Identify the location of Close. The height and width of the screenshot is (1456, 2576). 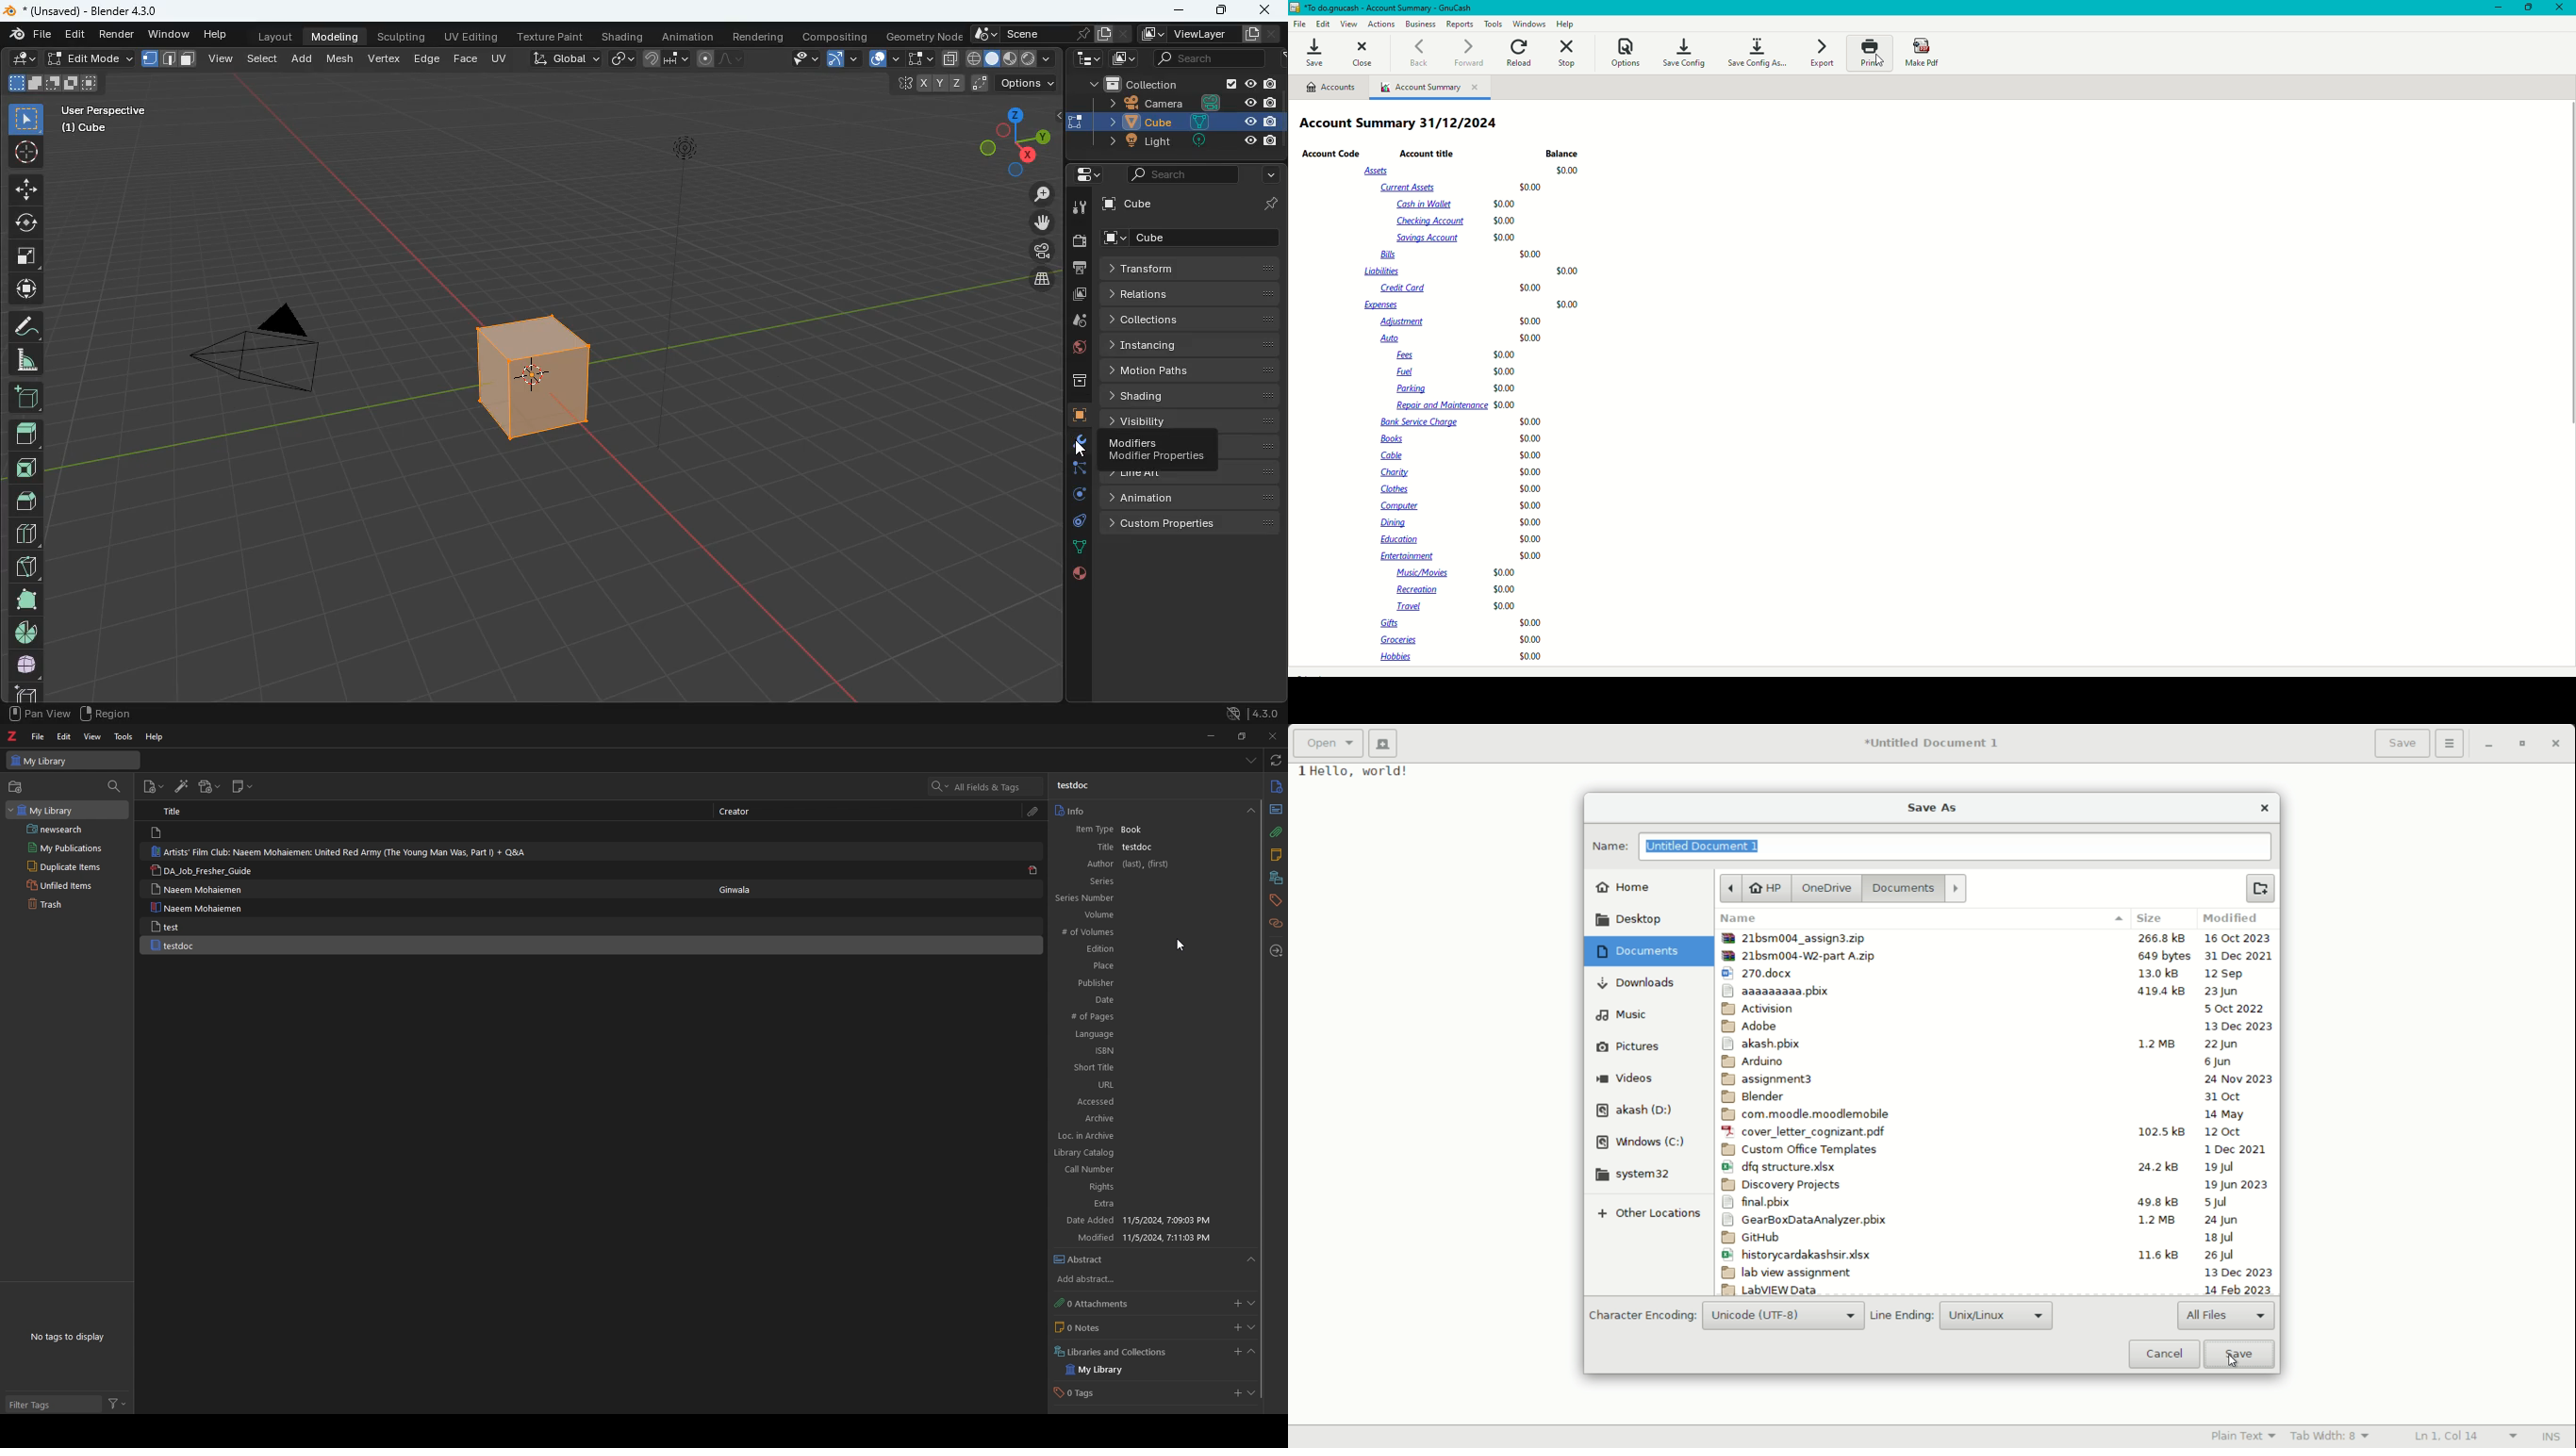
(2560, 9).